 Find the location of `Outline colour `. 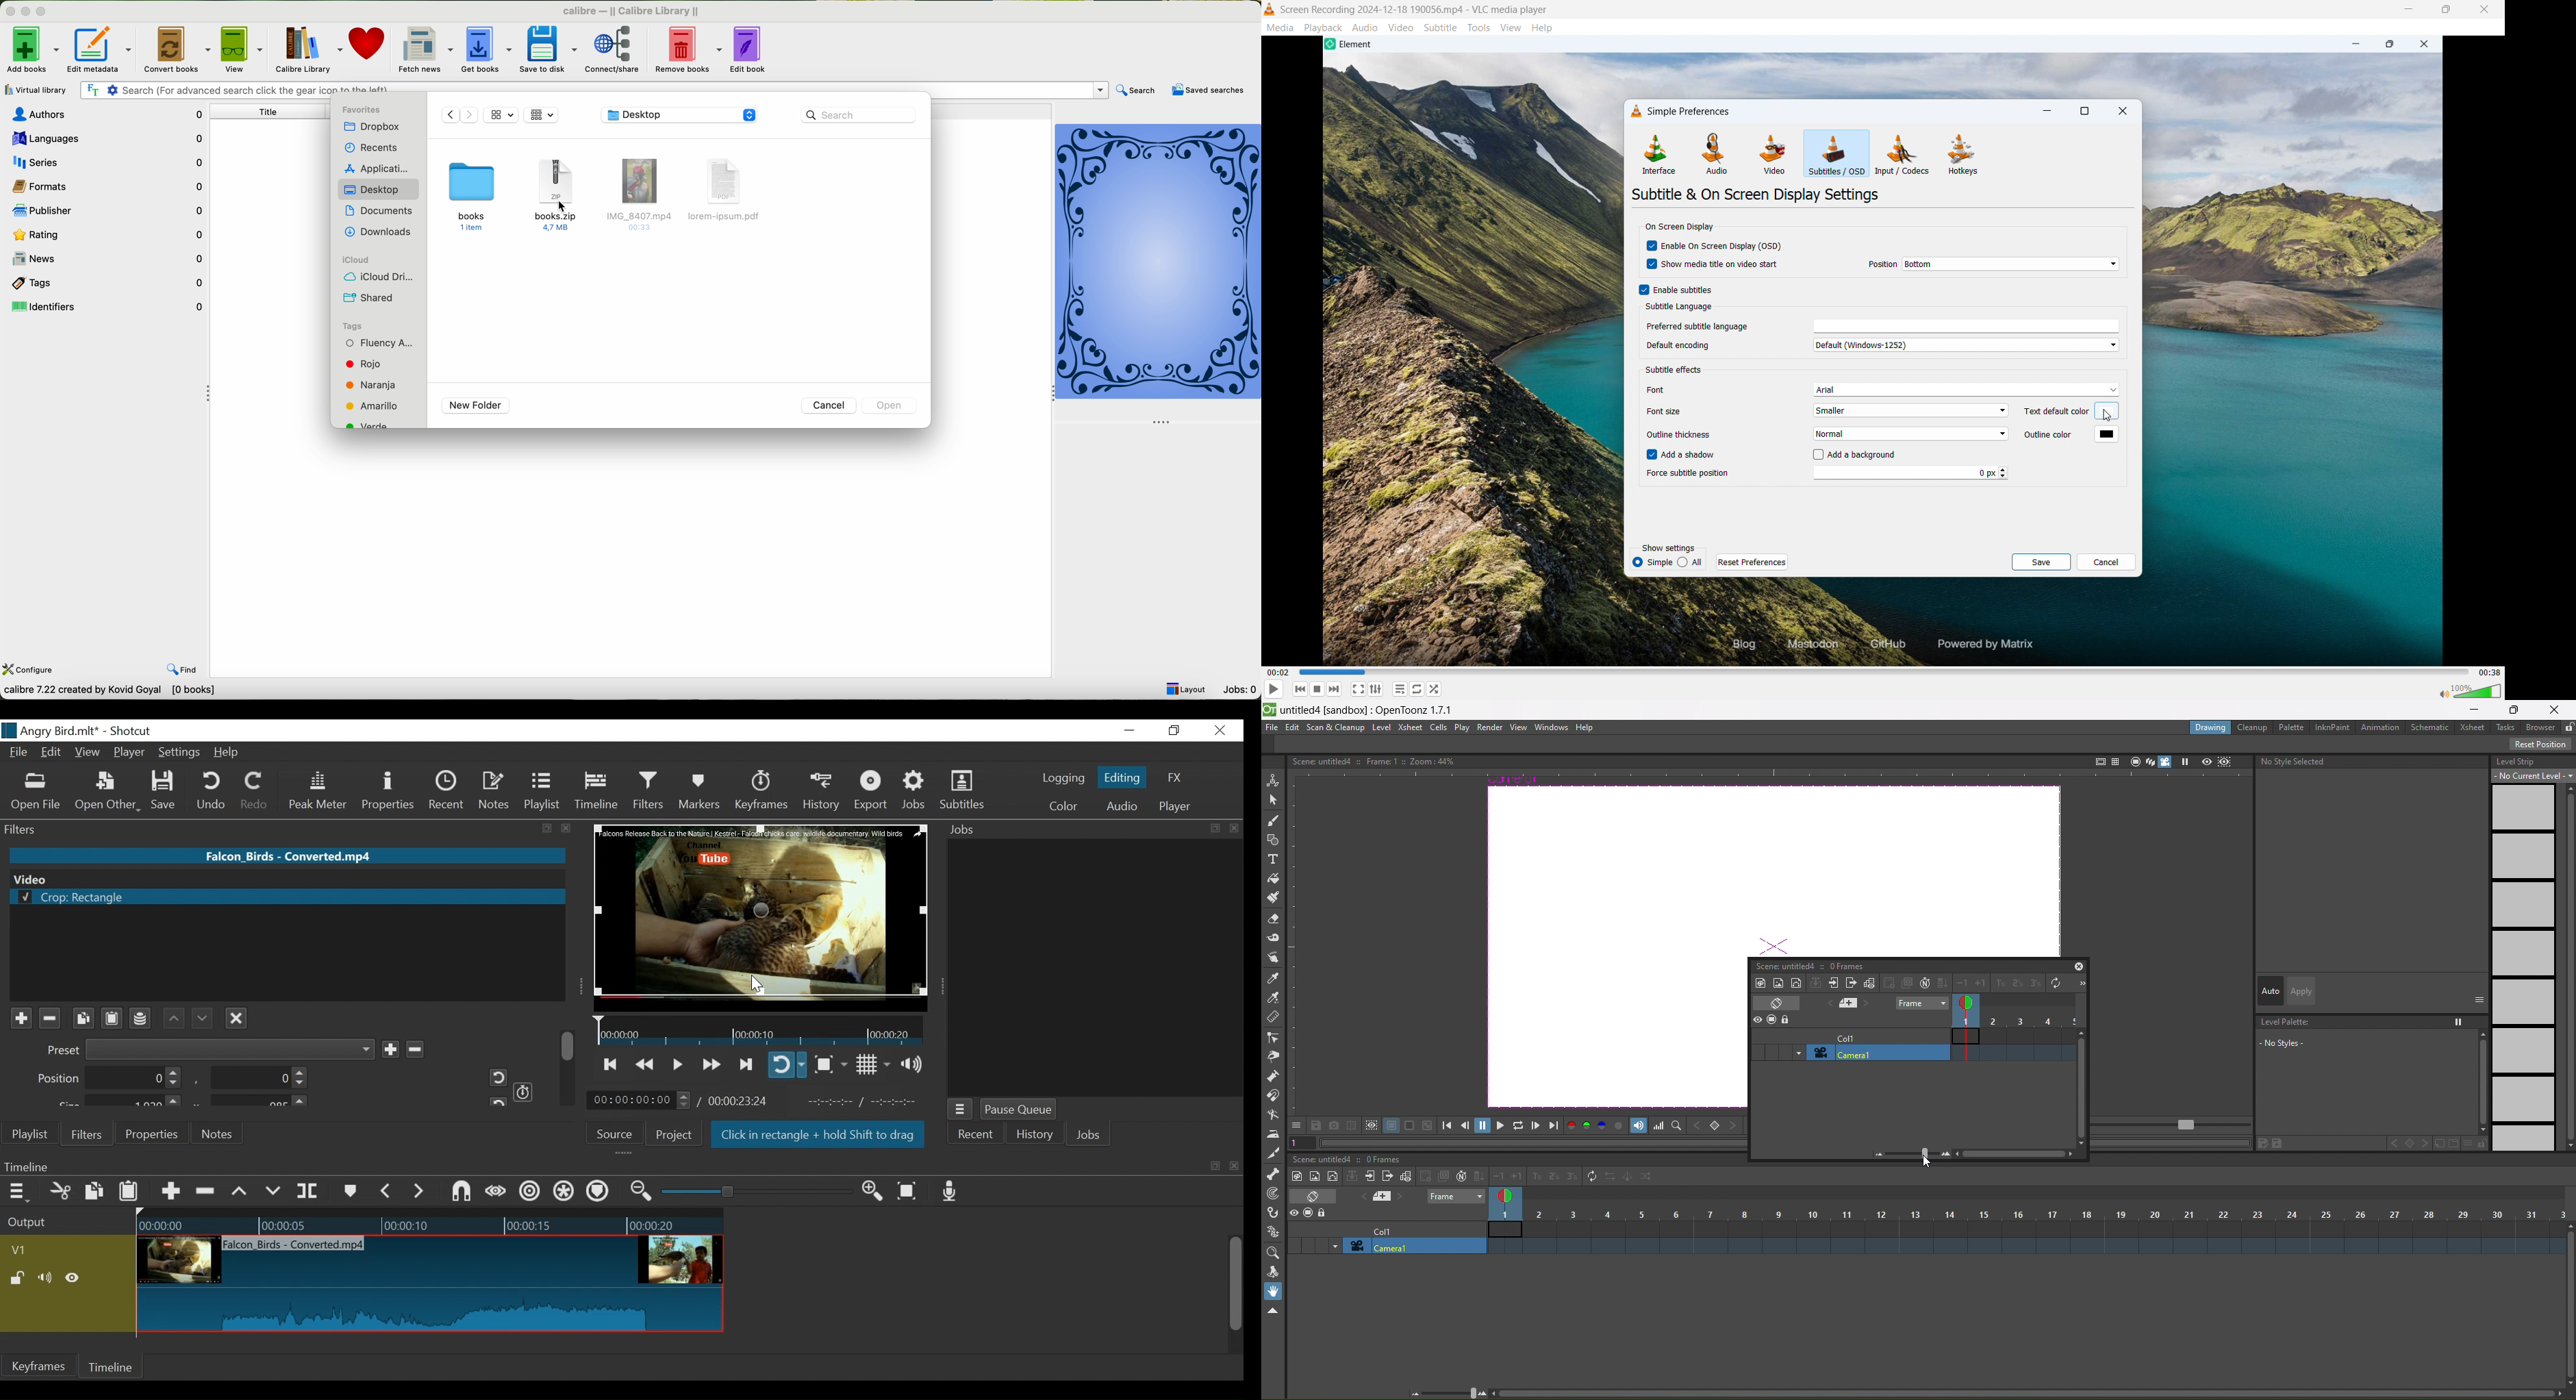

Outline colour  is located at coordinates (2107, 434).